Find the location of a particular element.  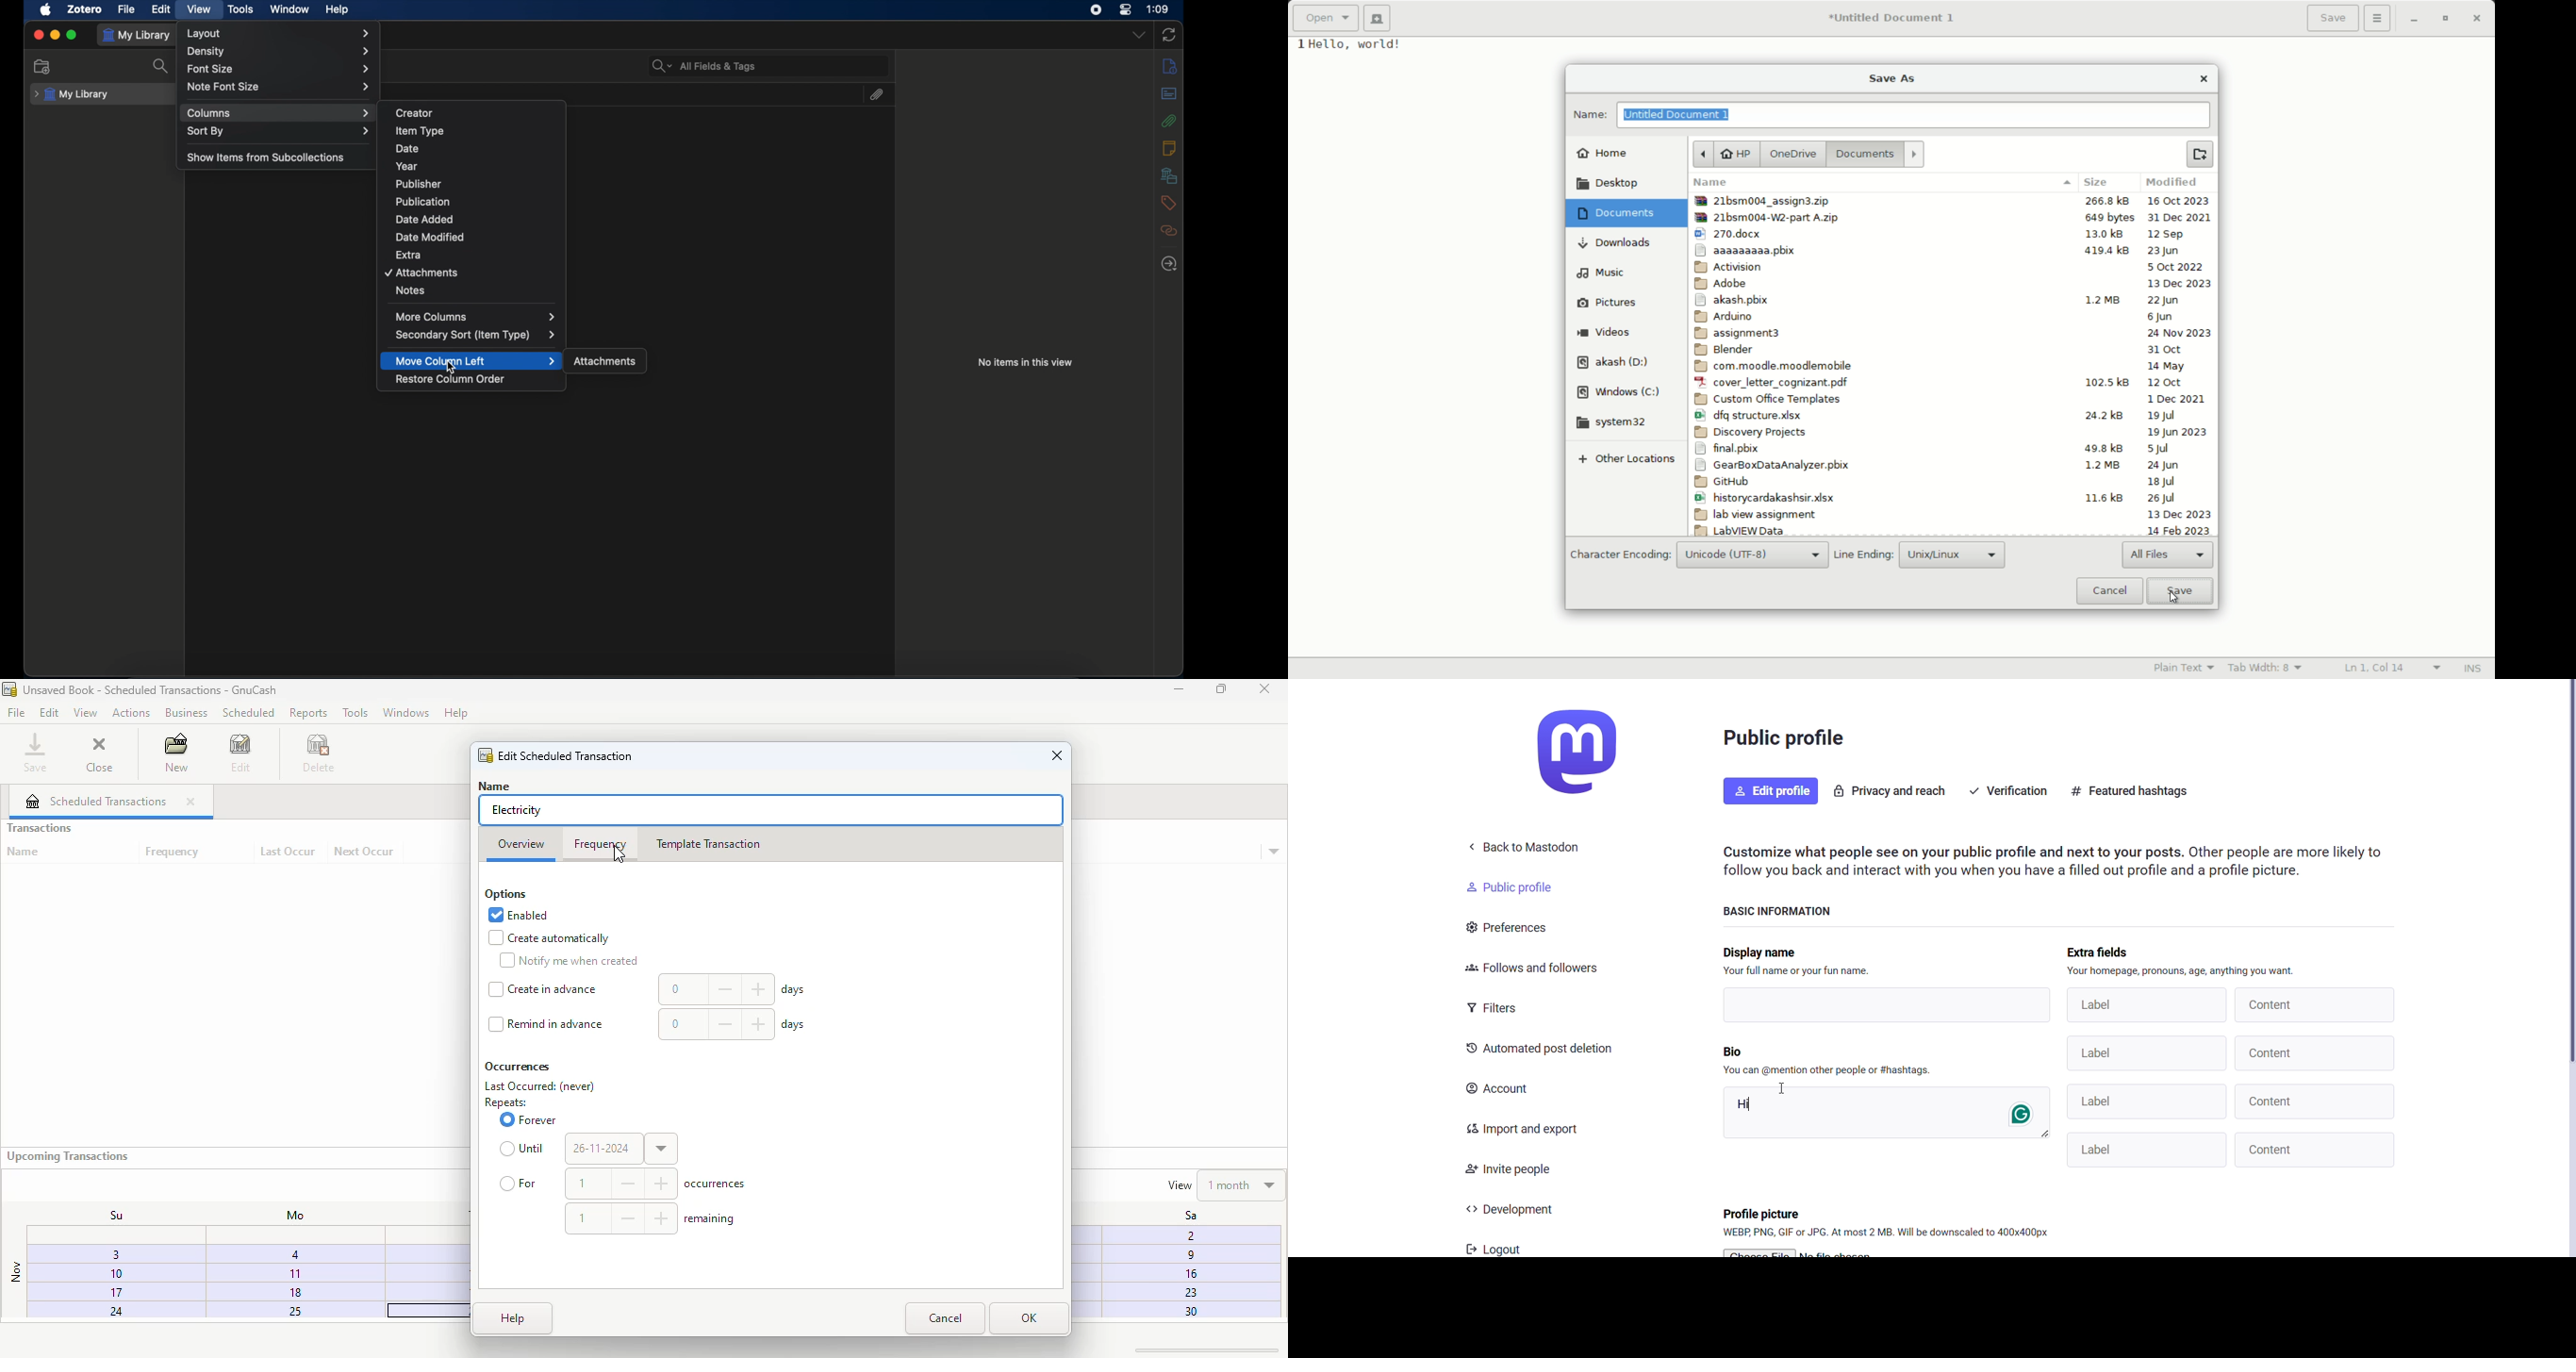

new collections is located at coordinates (44, 66).